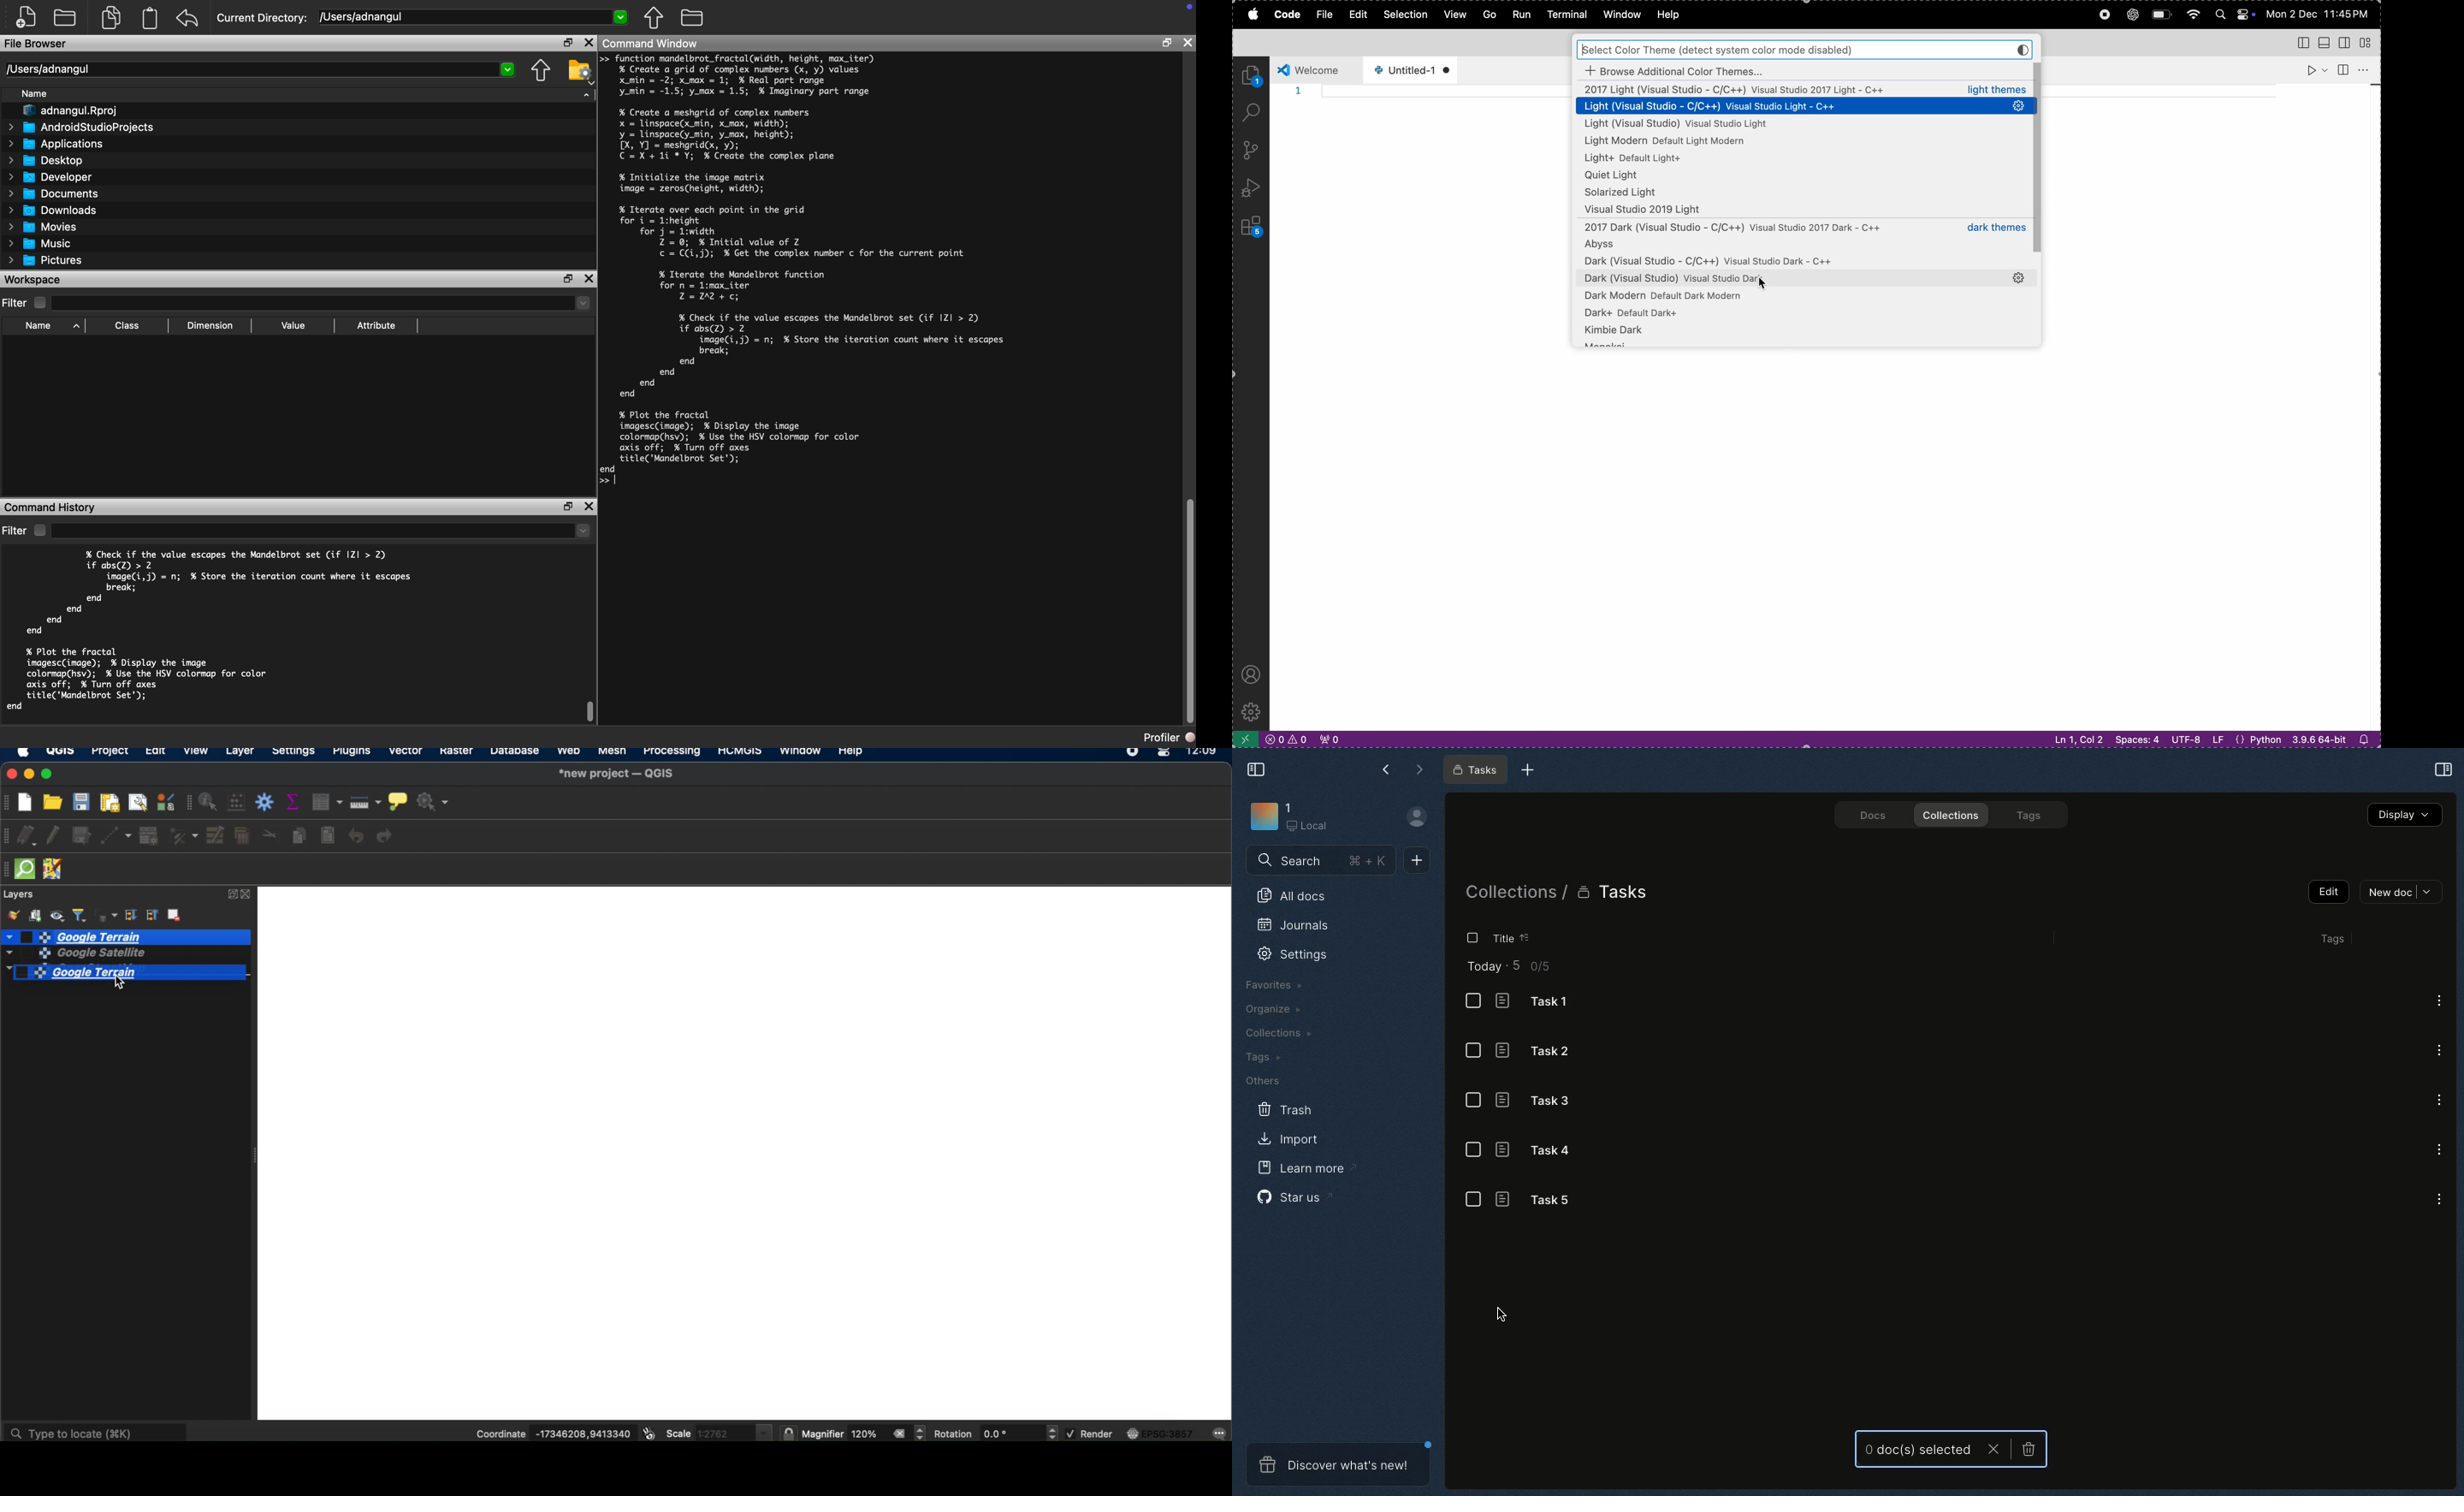  I want to click on expand all, so click(130, 916).